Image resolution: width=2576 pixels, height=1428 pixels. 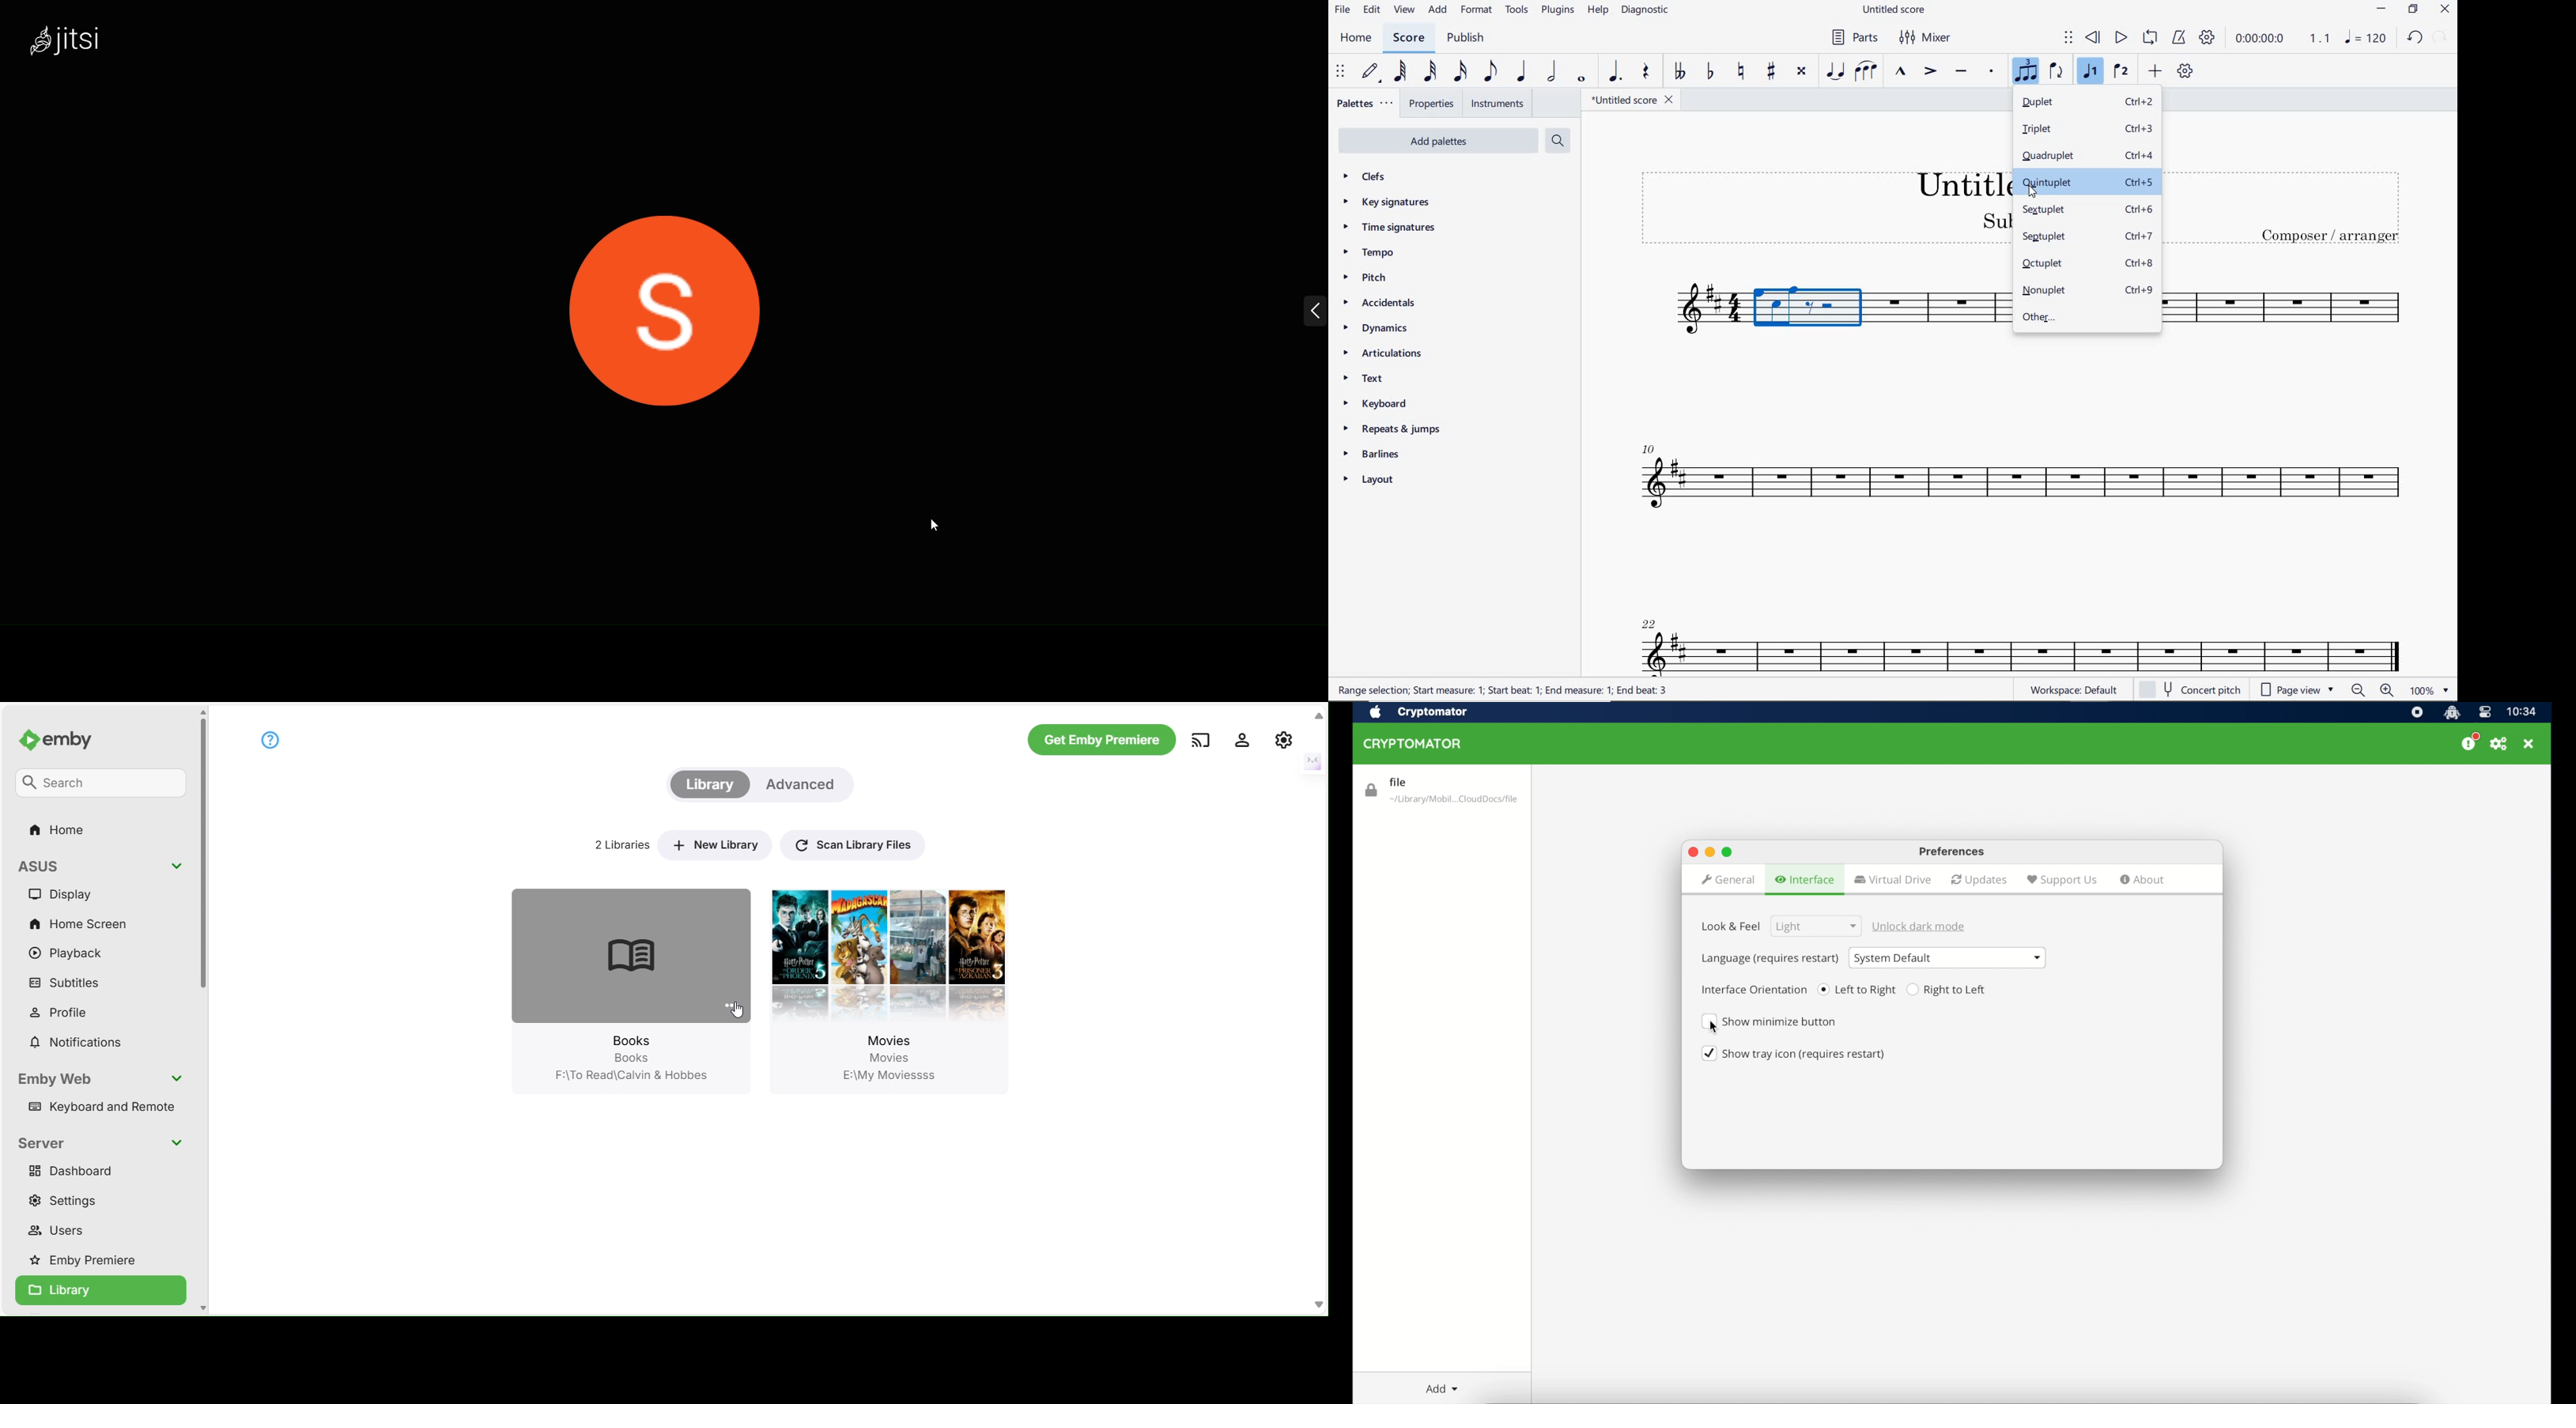 I want to click on add dropdown, so click(x=1443, y=1388).